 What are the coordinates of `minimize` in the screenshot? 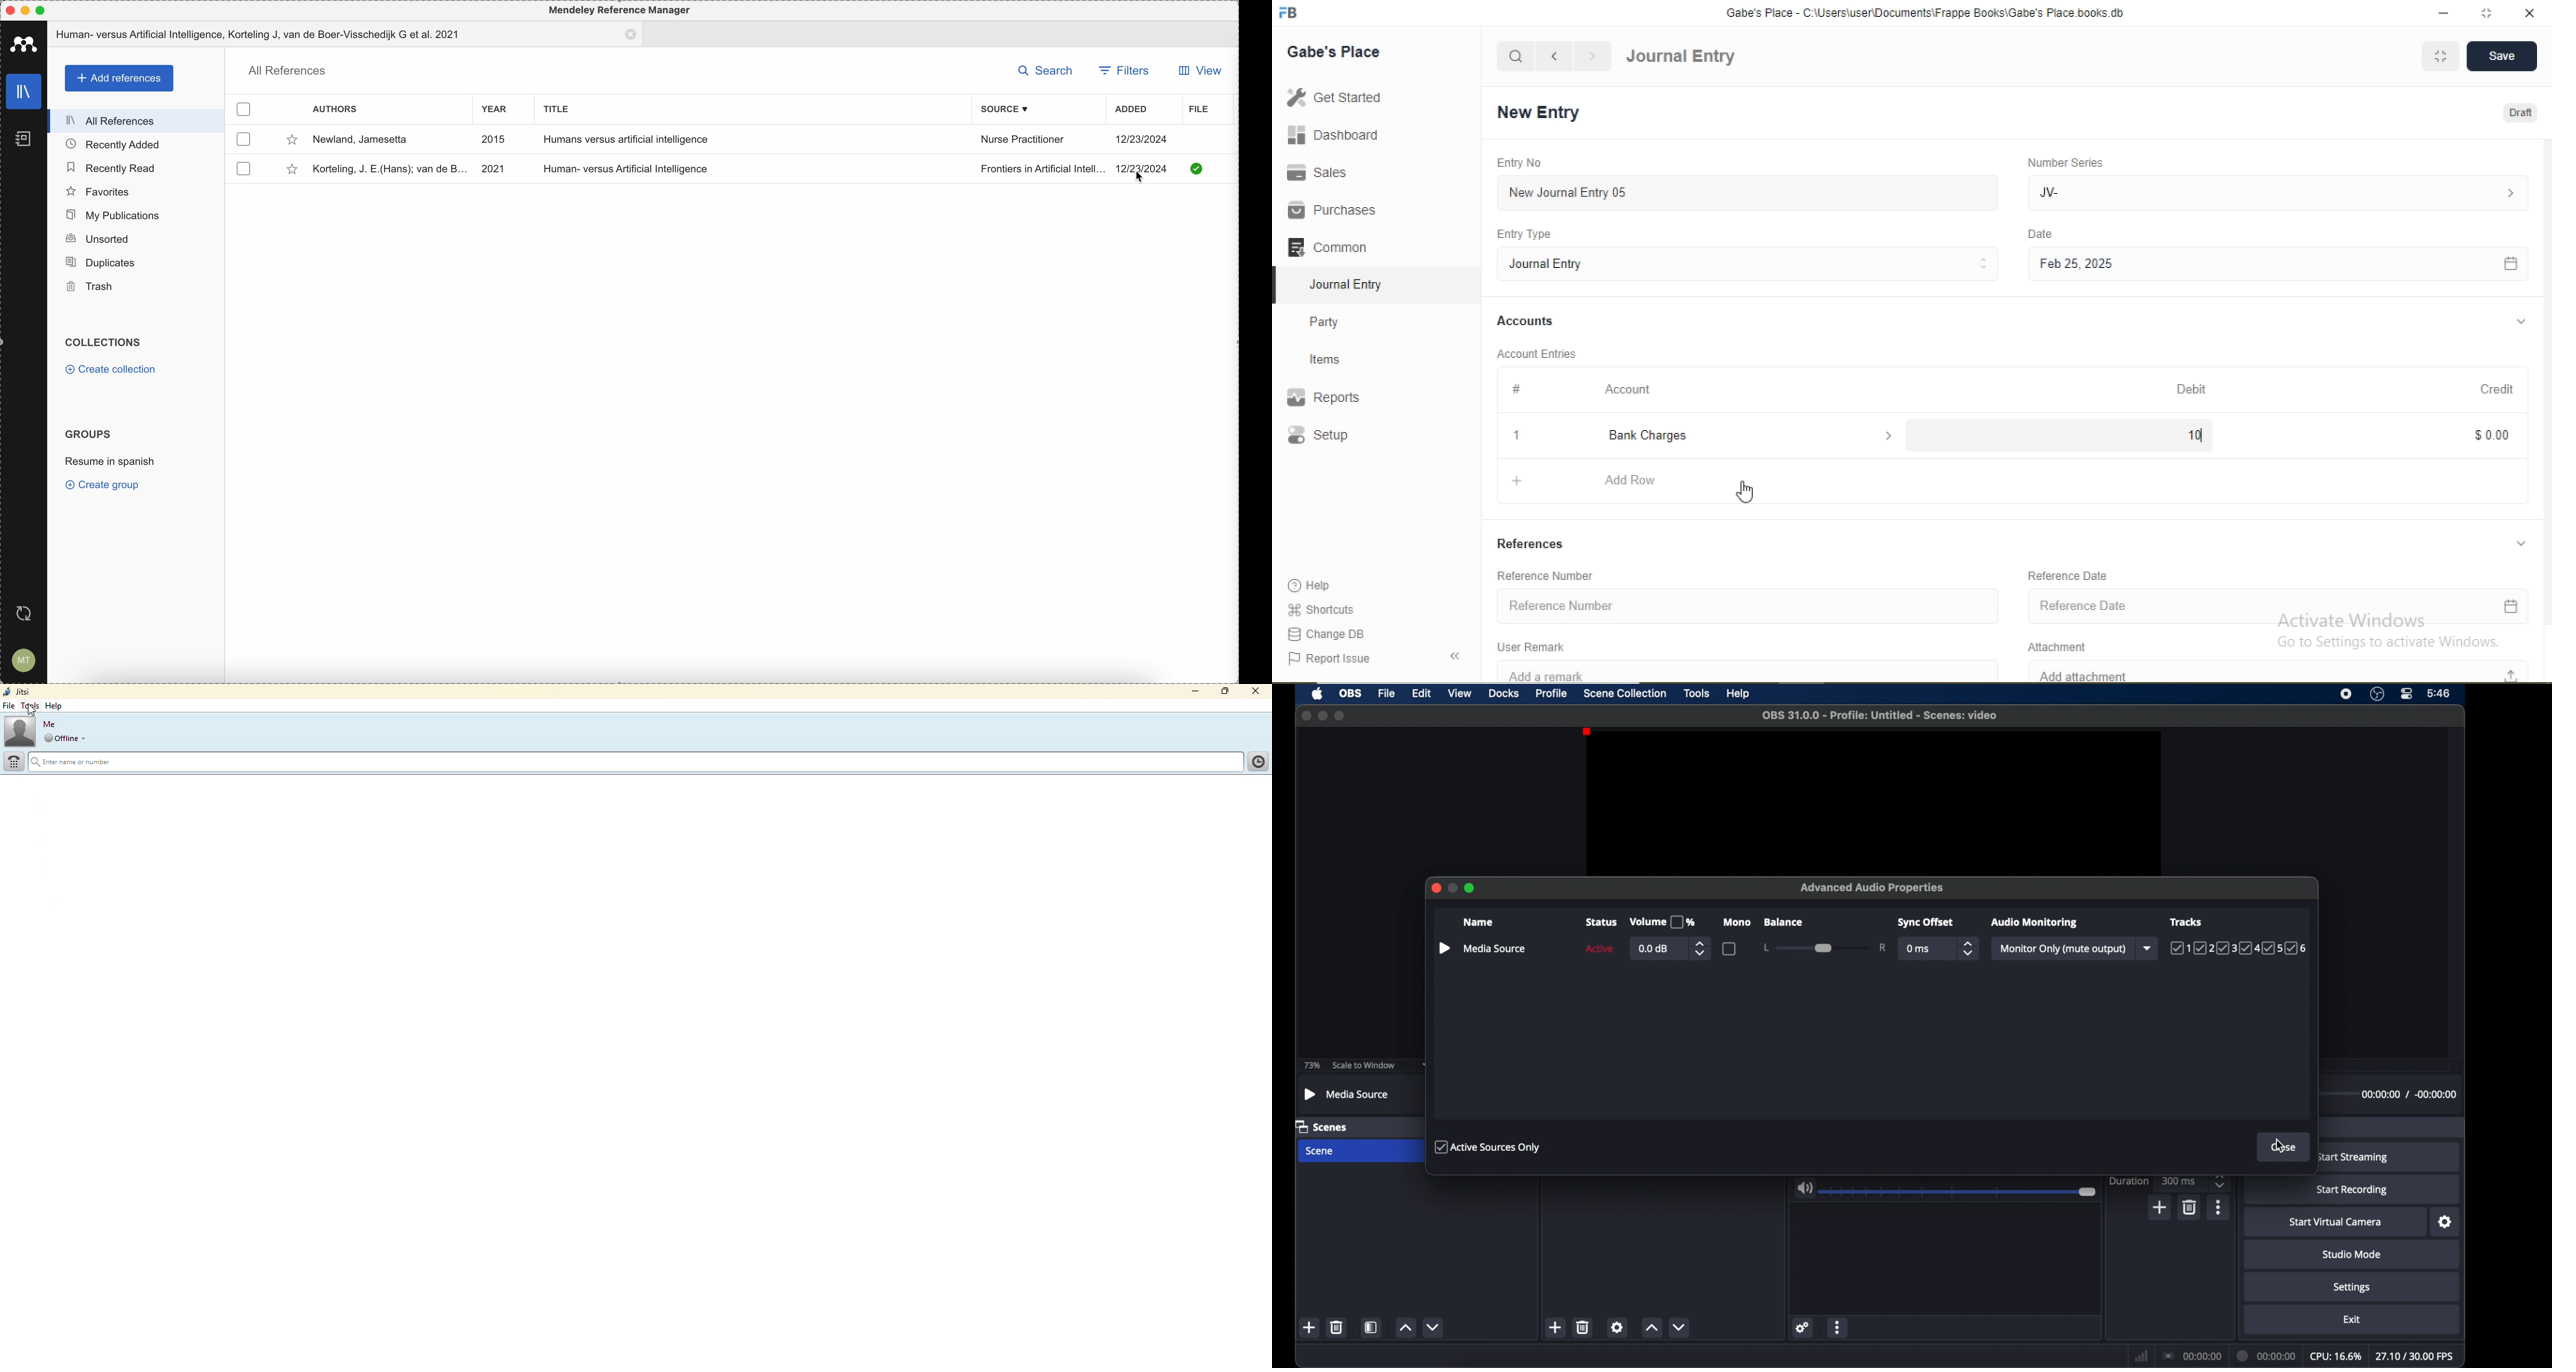 It's located at (1322, 715).